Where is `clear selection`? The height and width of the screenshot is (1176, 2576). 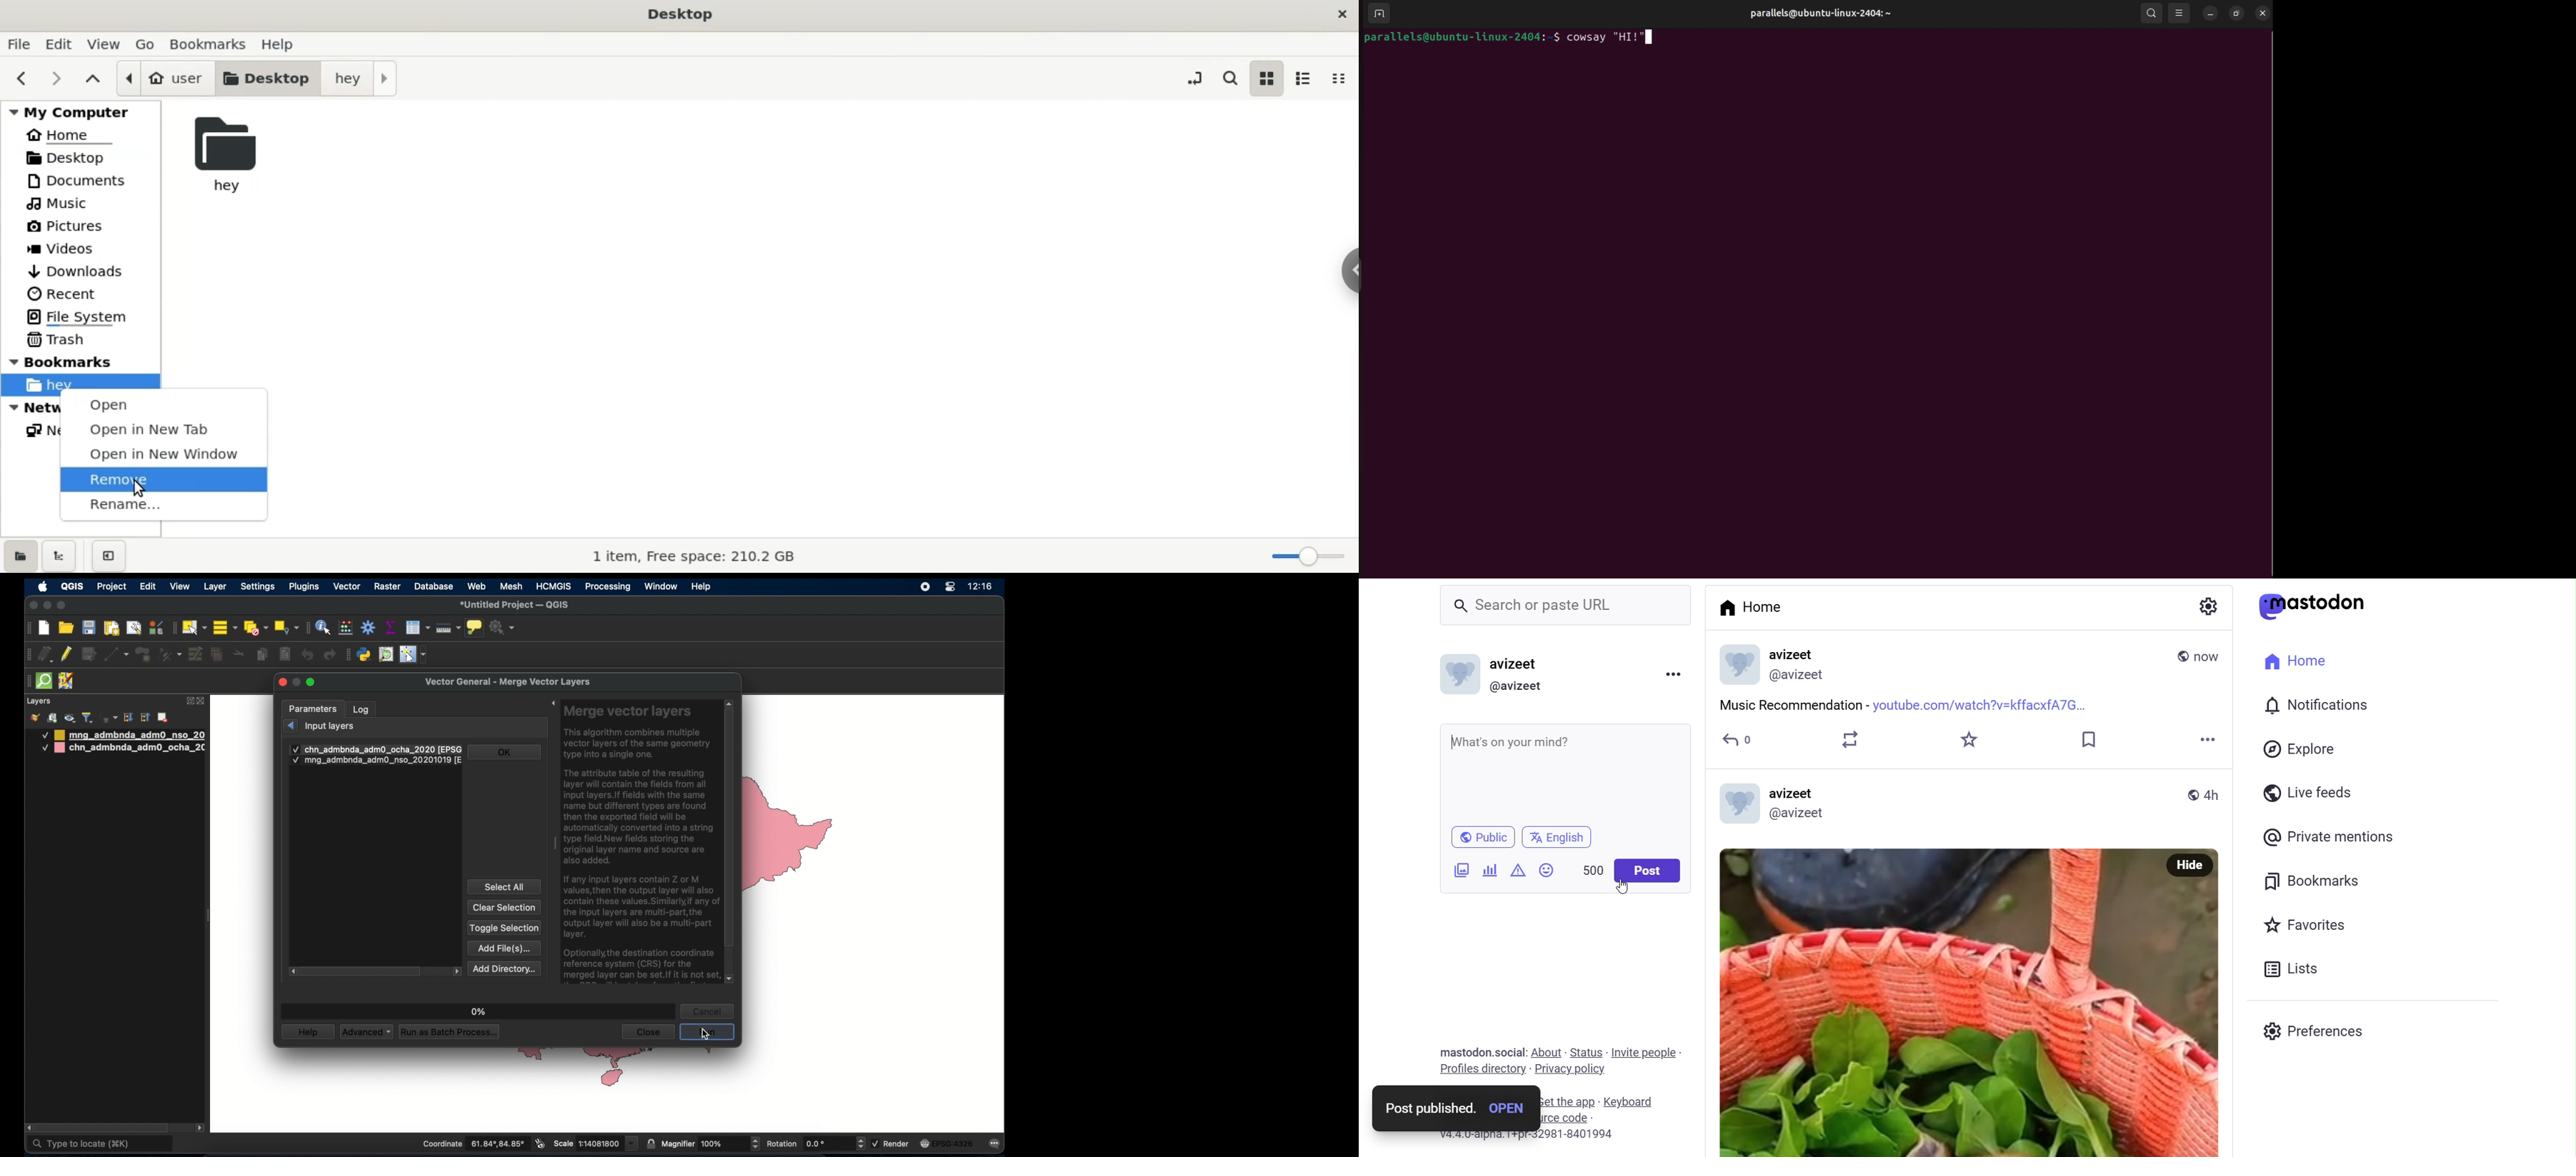 clear selection is located at coordinates (505, 907).